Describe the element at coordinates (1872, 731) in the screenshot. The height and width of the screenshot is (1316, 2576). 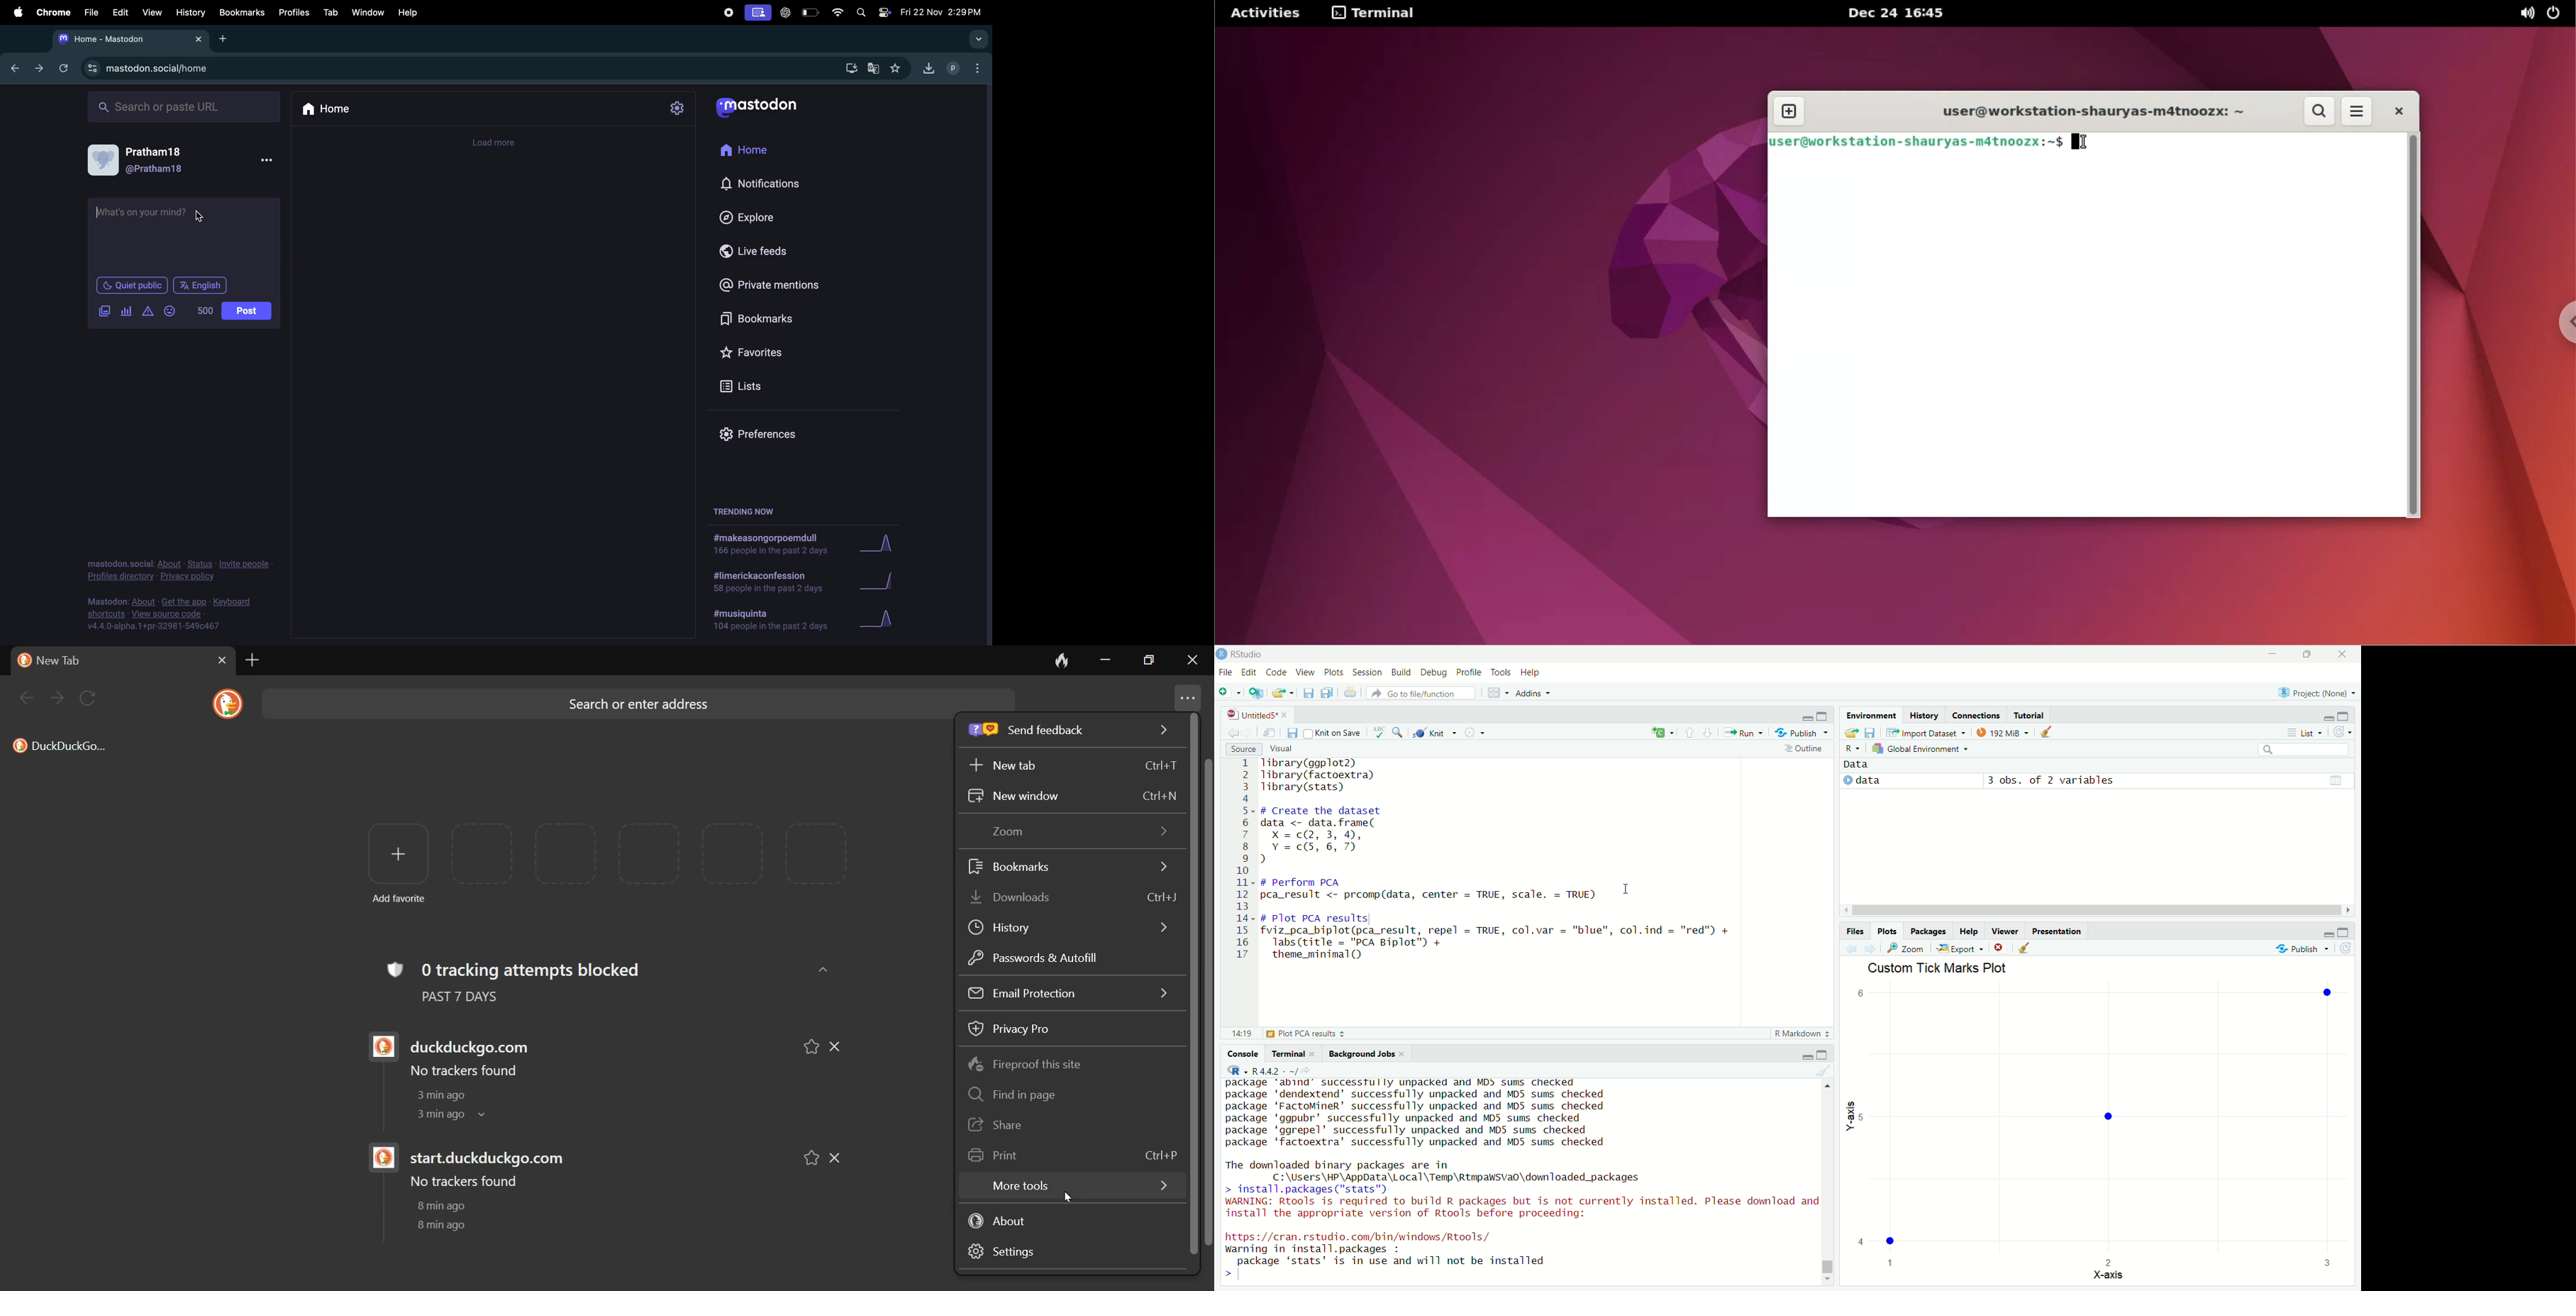
I see `save workspace as` at that location.